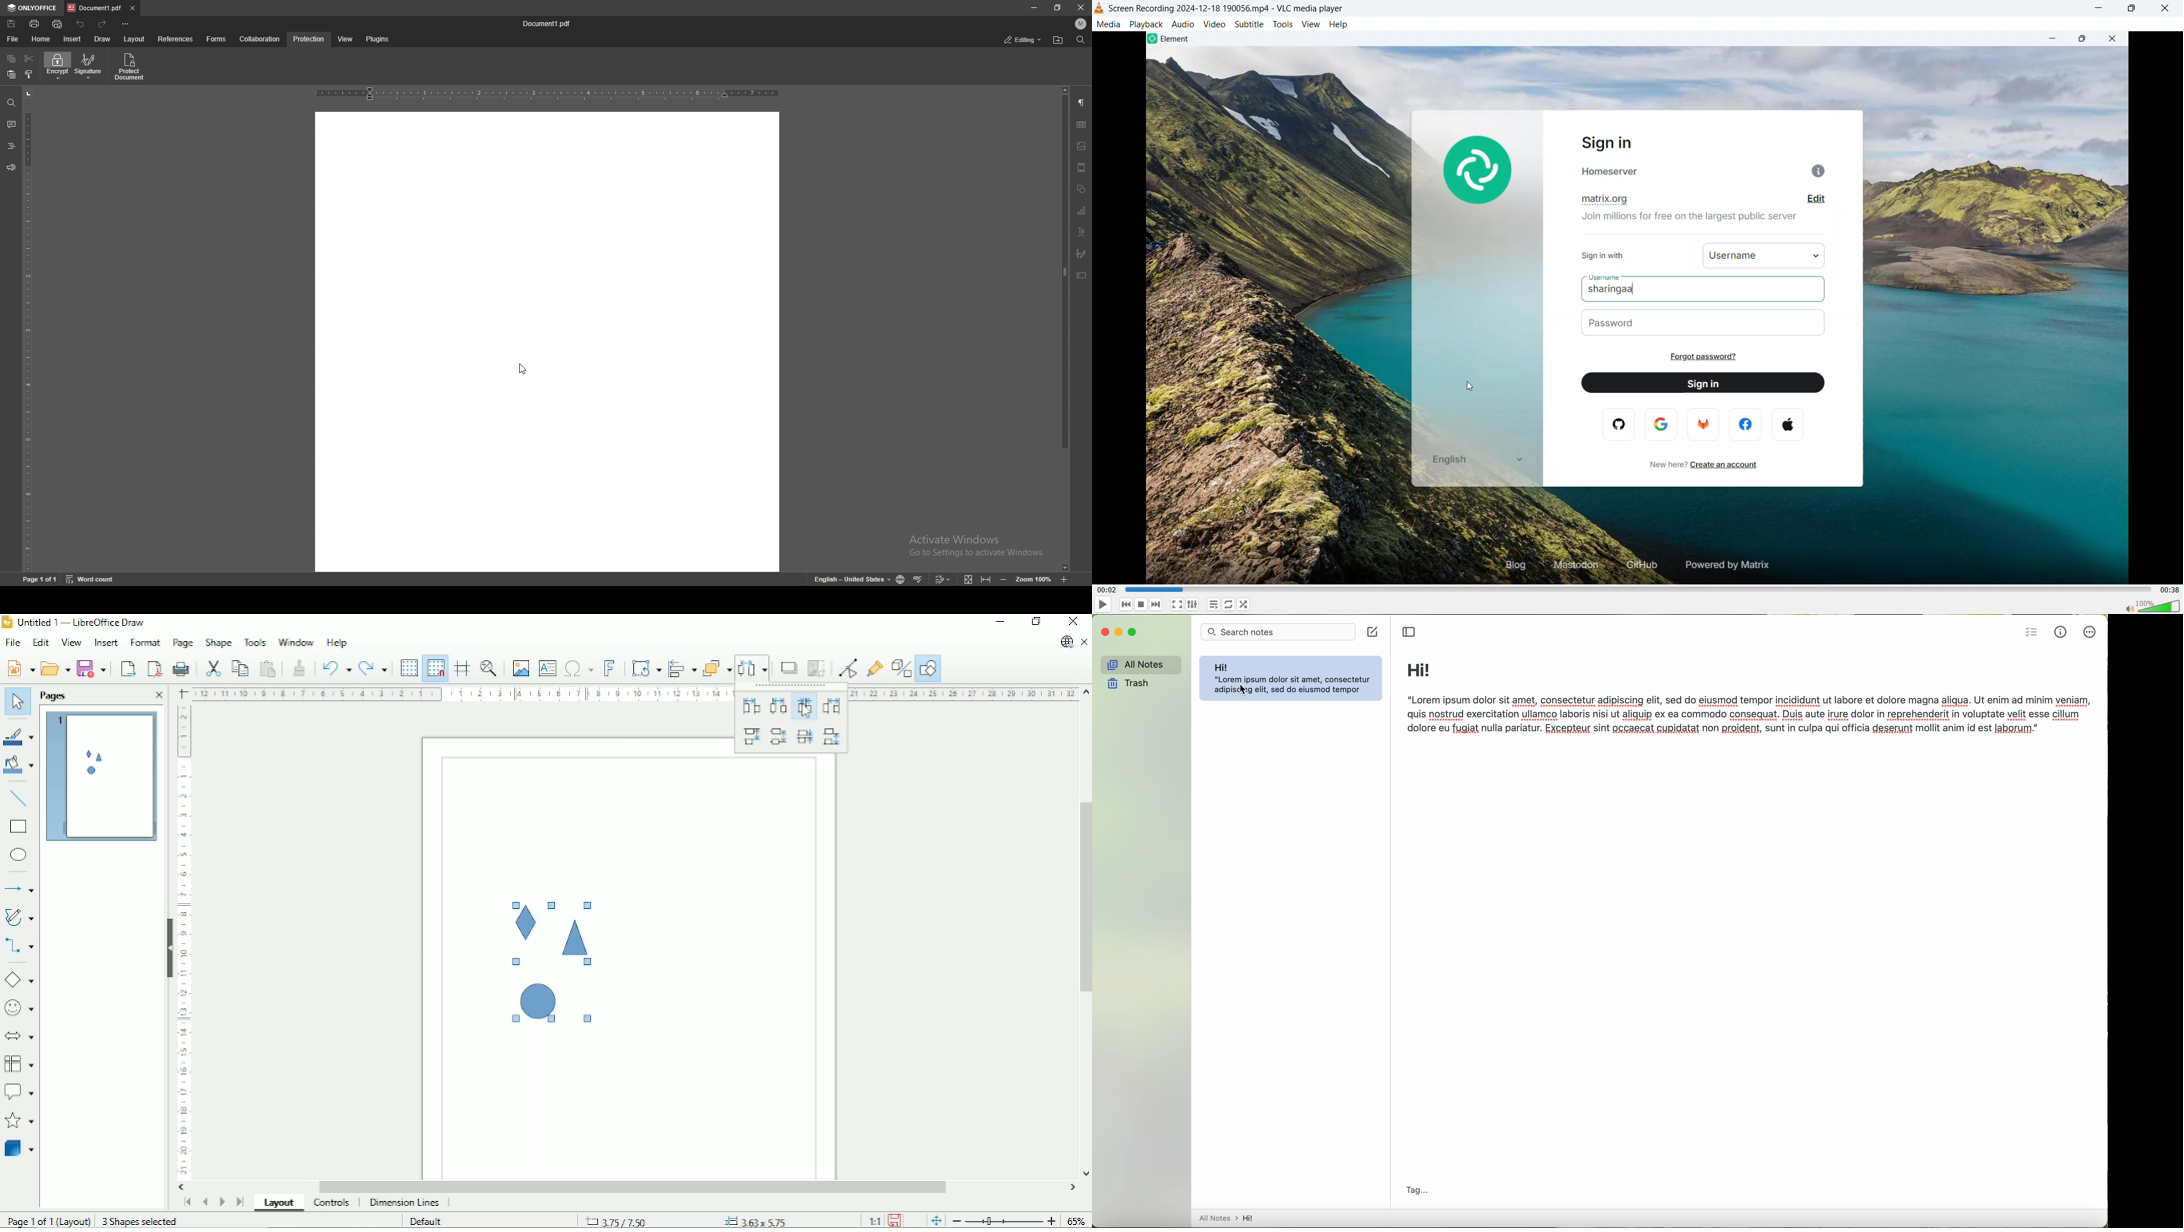  I want to click on random , so click(1244, 604).